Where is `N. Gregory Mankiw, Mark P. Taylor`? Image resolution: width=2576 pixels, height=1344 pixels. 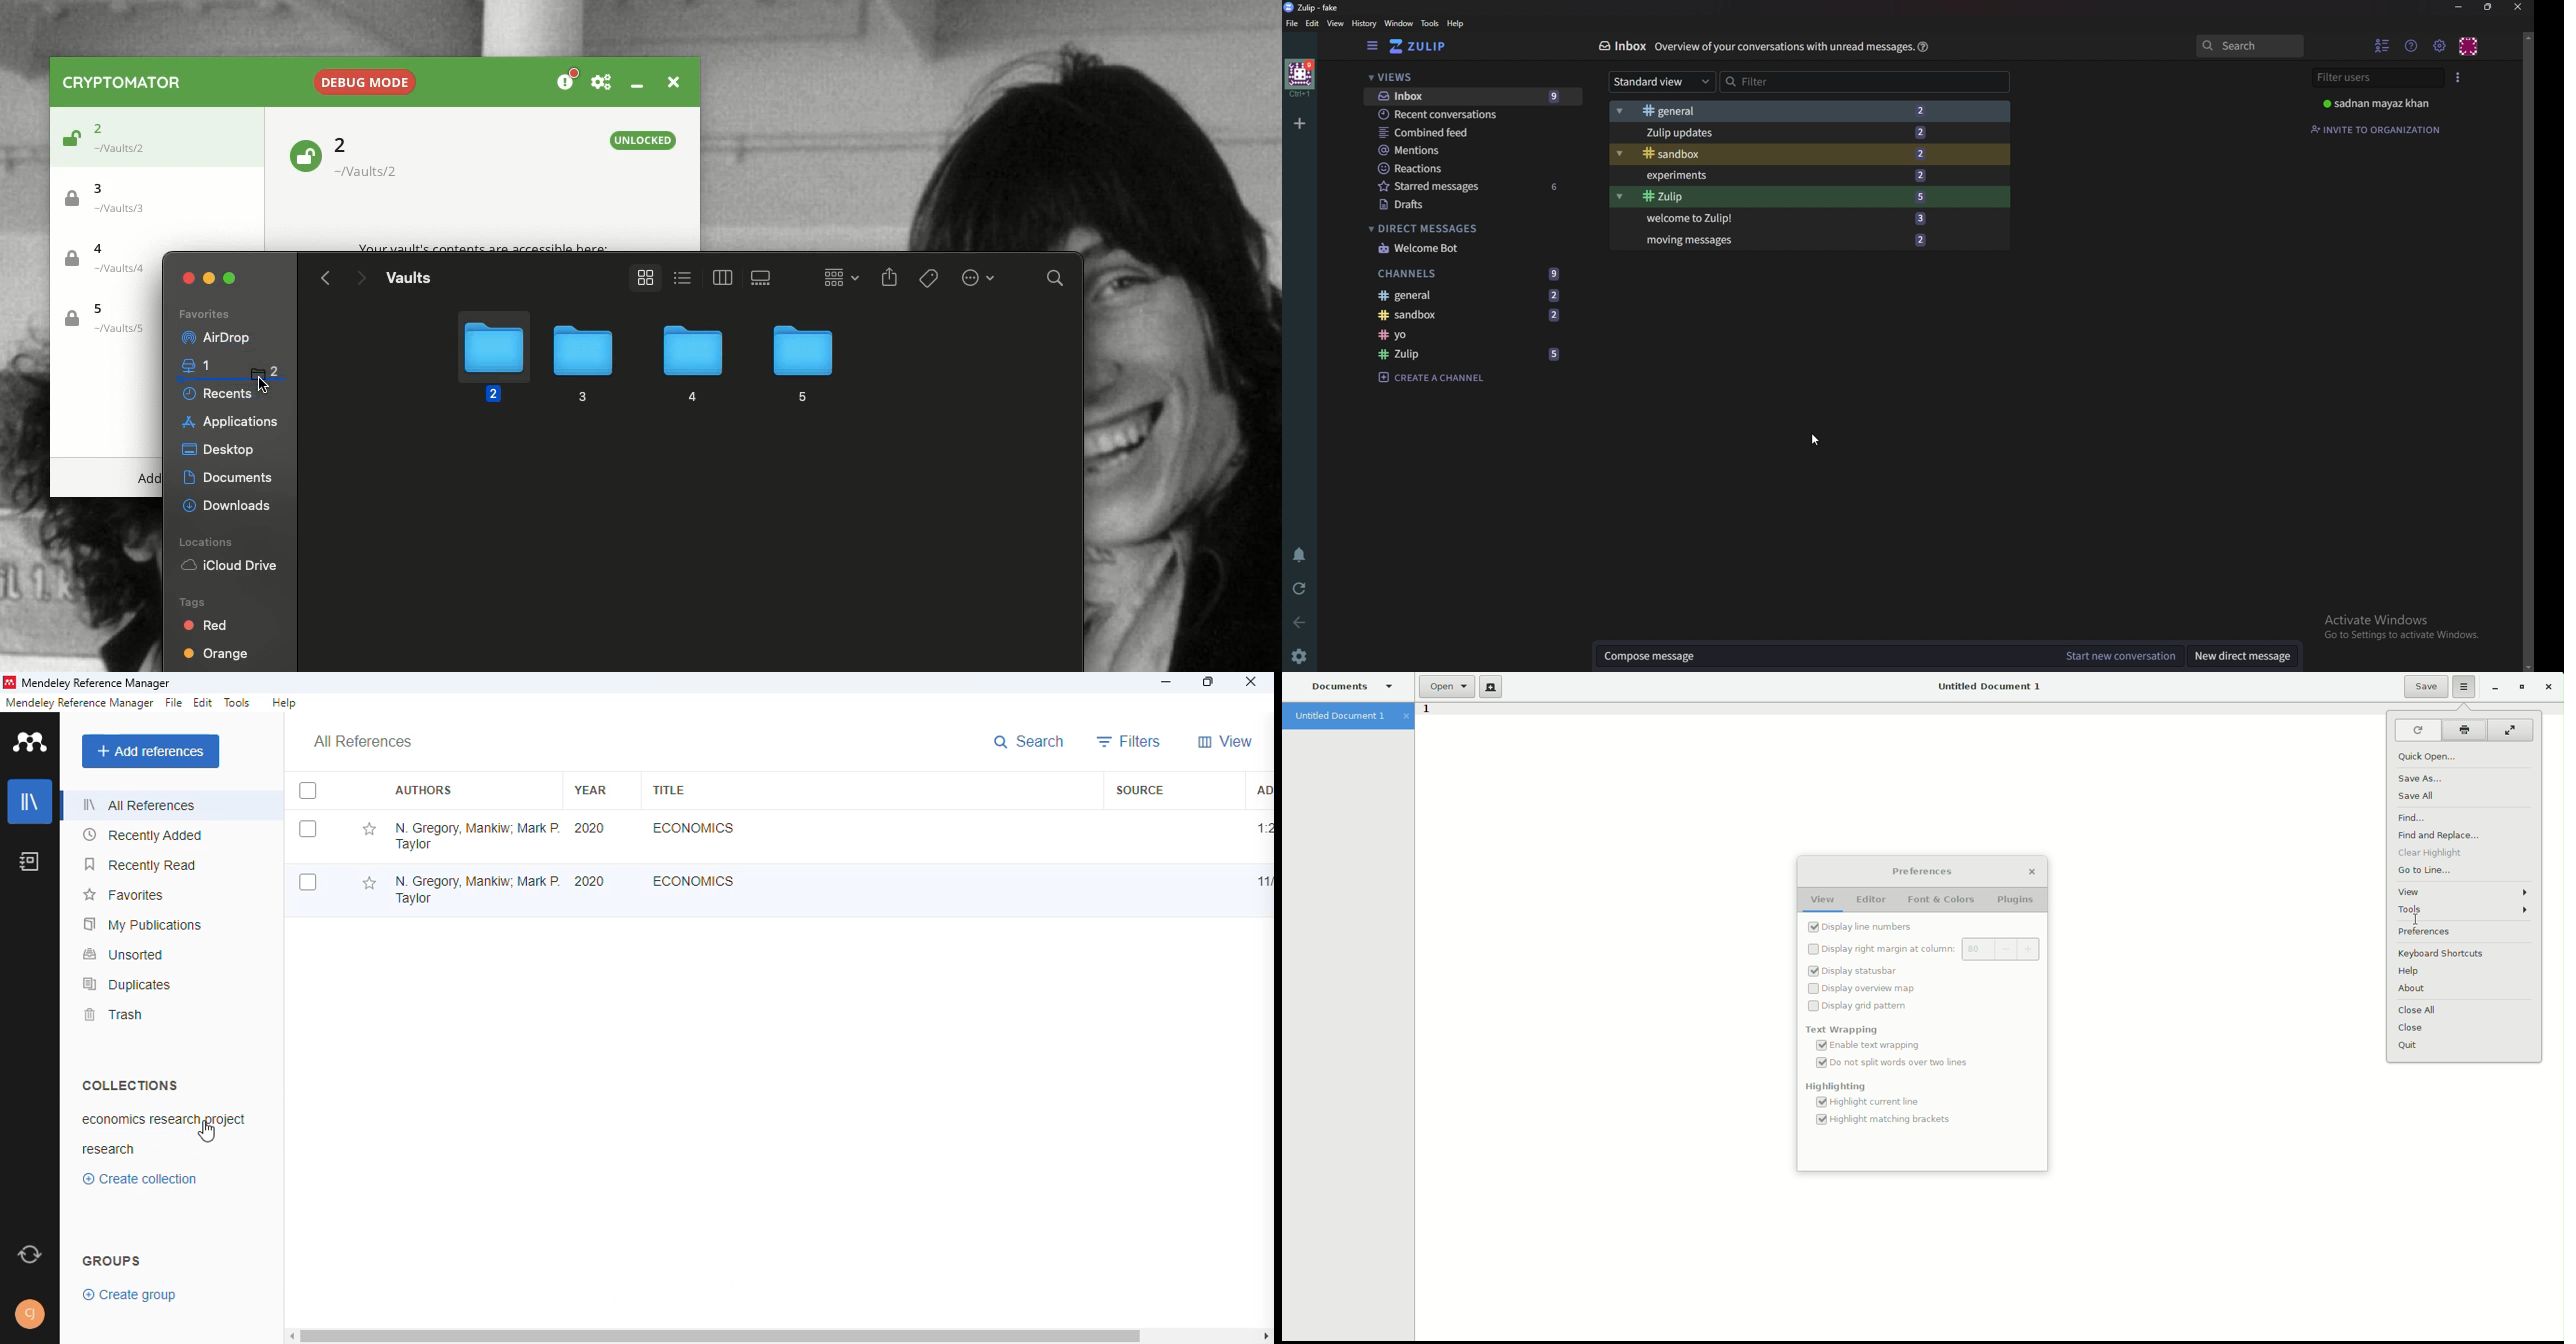 N. Gregory Mankiw, Mark P. Taylor is located at coordinates (474, 885).